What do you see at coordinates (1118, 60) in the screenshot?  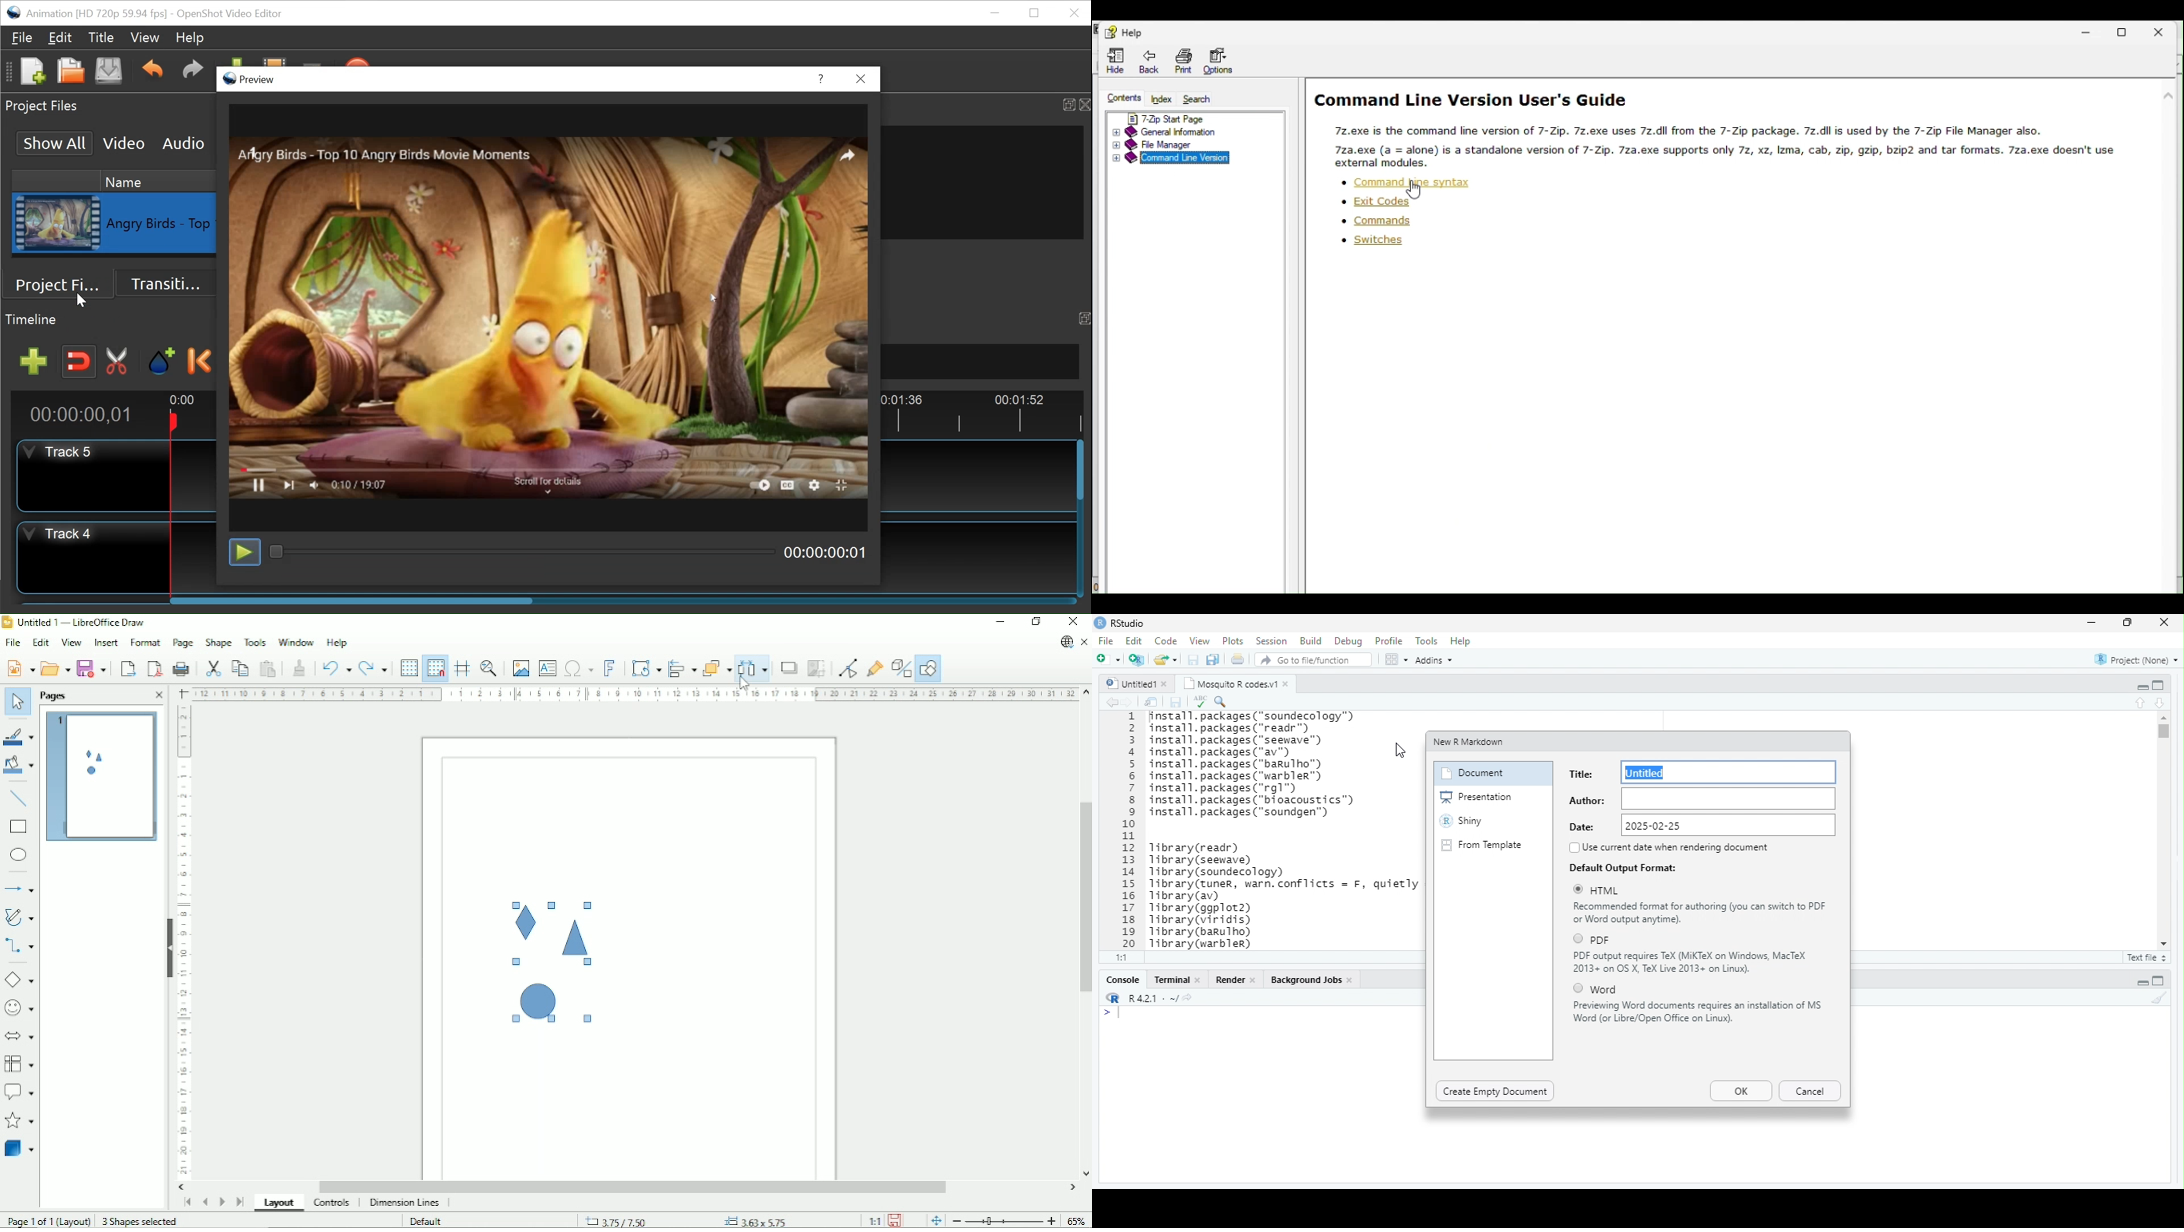 I see `Hide` at bounding box center [1118, 60].